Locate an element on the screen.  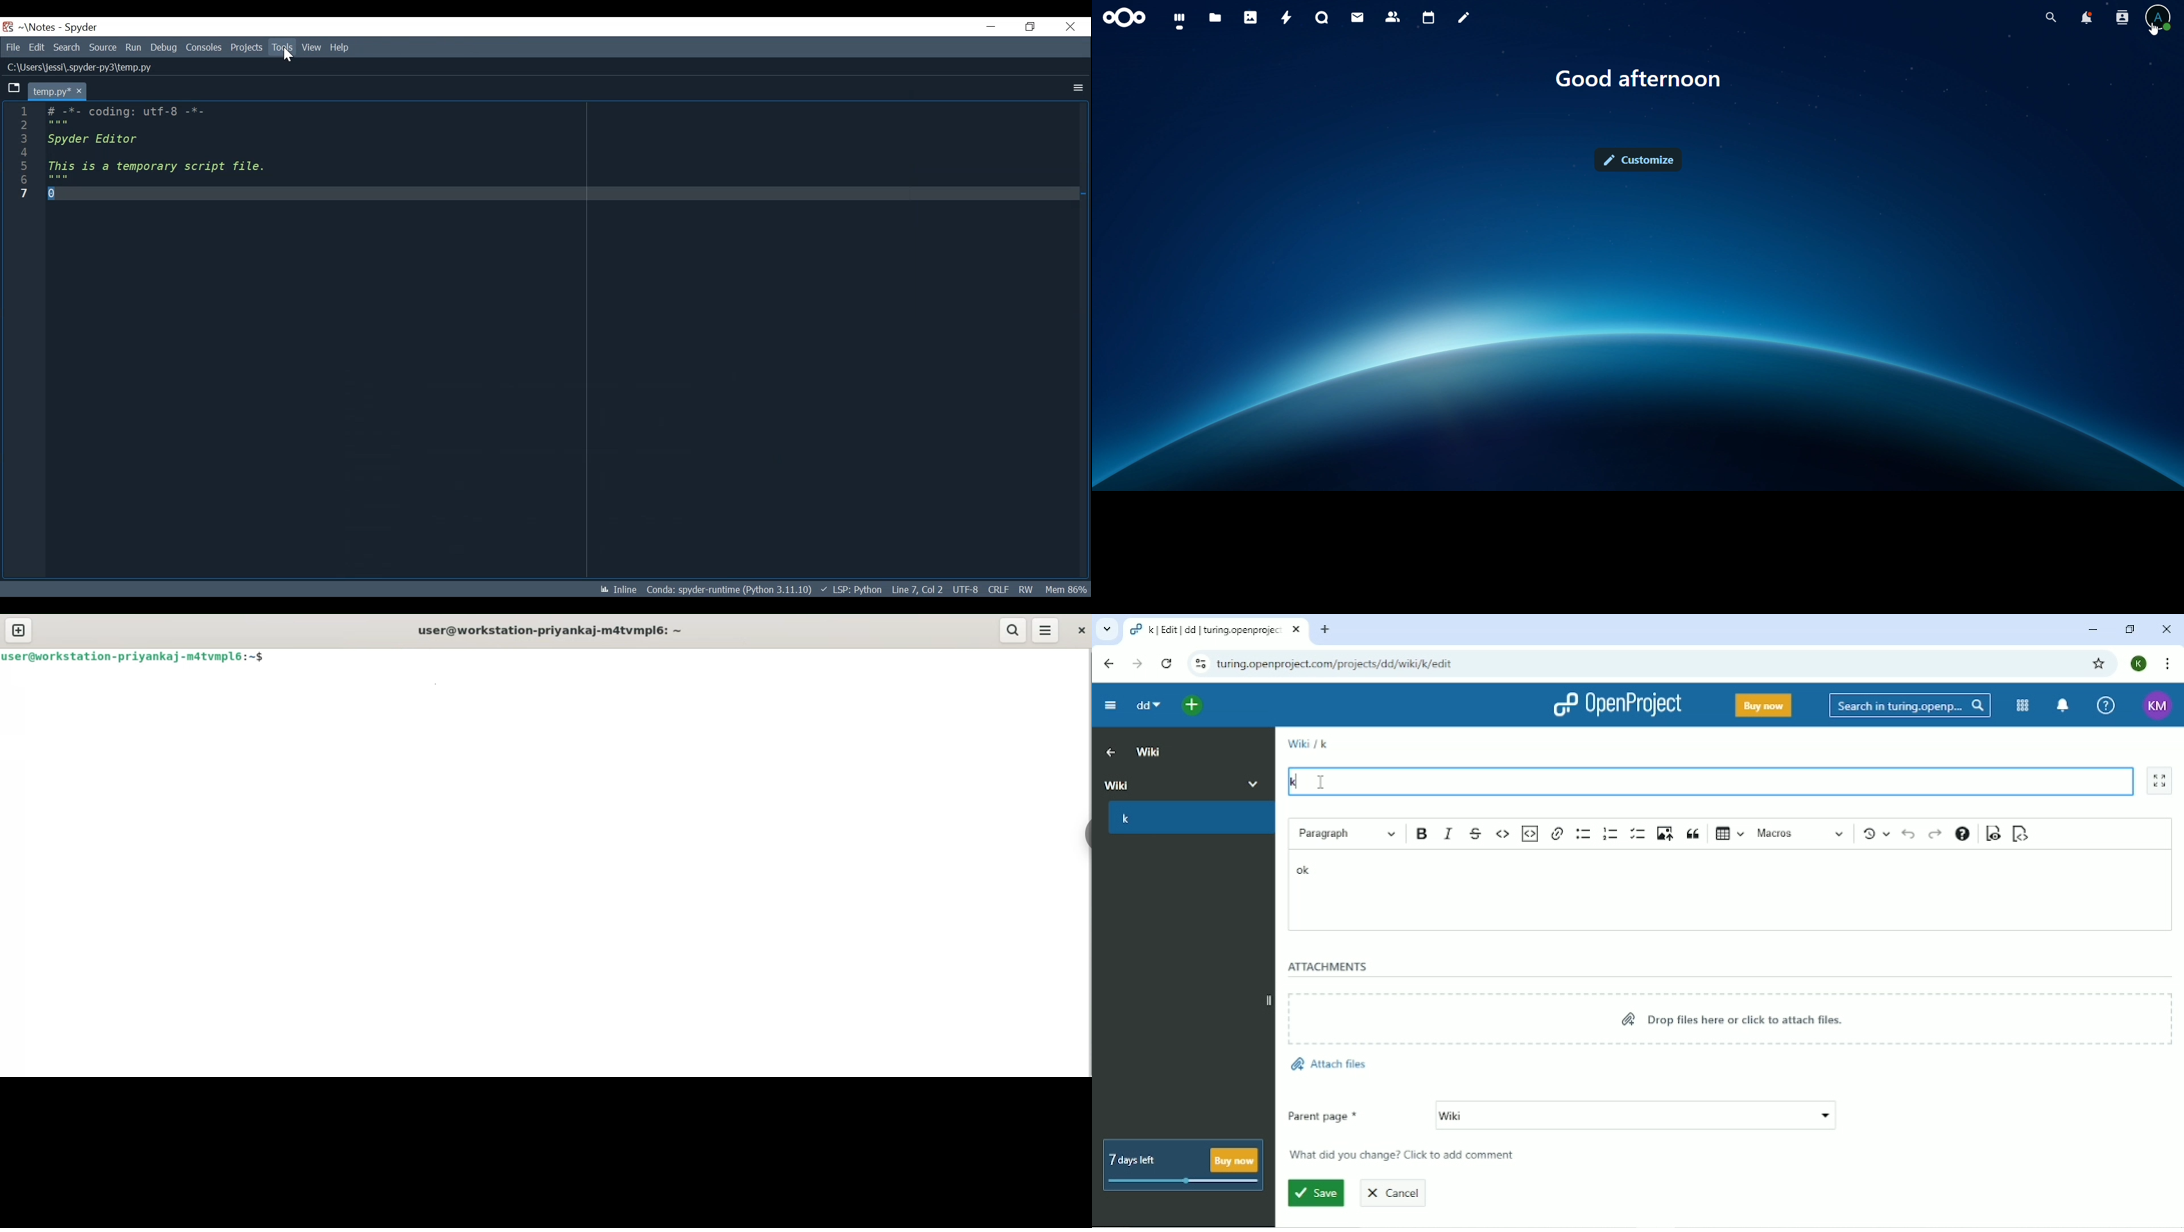
Reload this page is located at coordinates (1168, 663).